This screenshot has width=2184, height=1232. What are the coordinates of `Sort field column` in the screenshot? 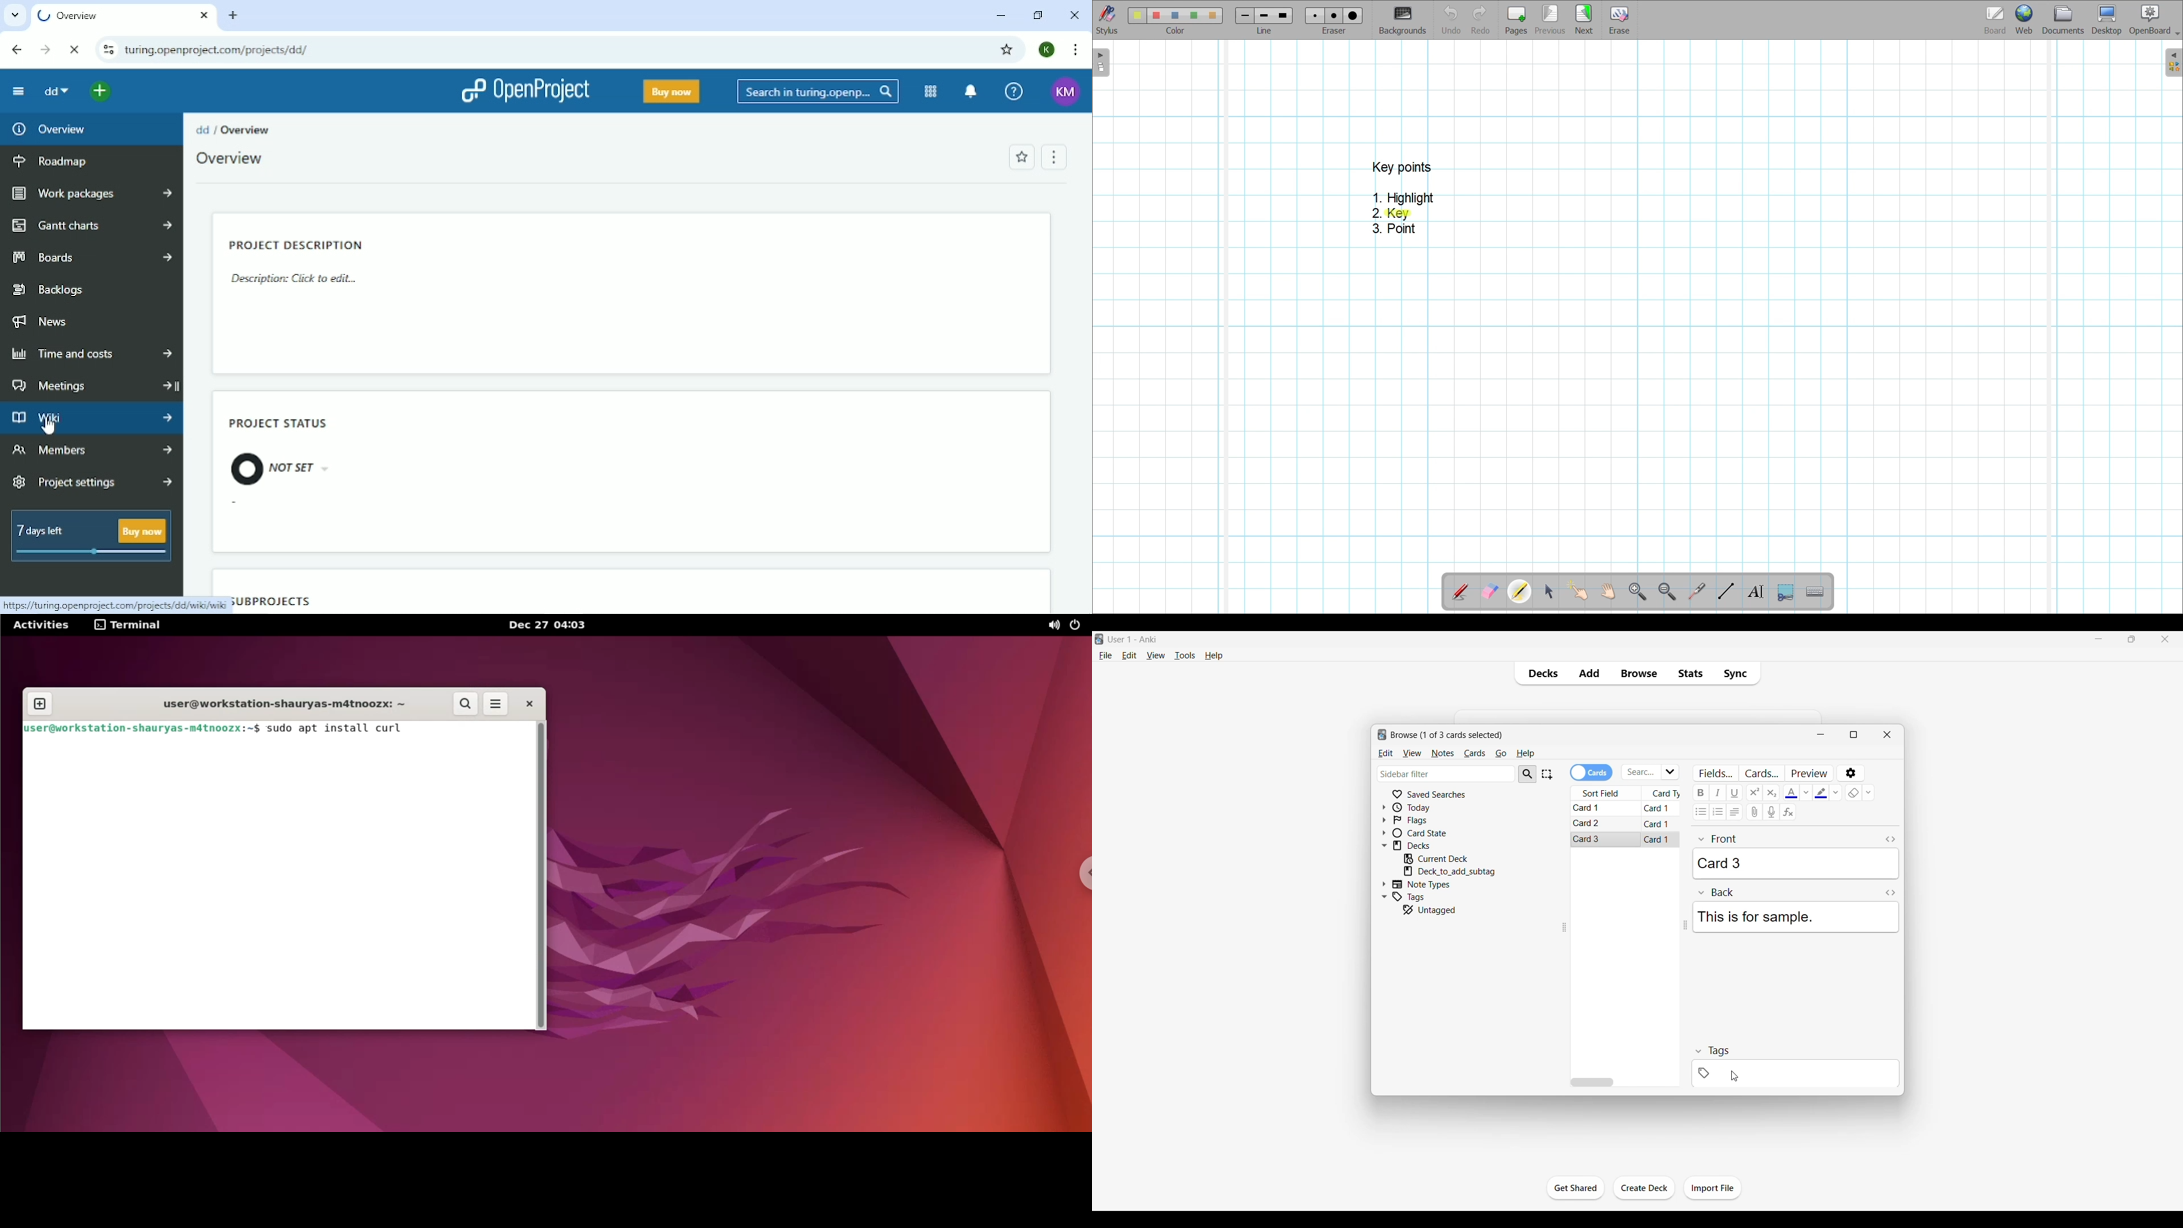 It's located at (1606, 793).